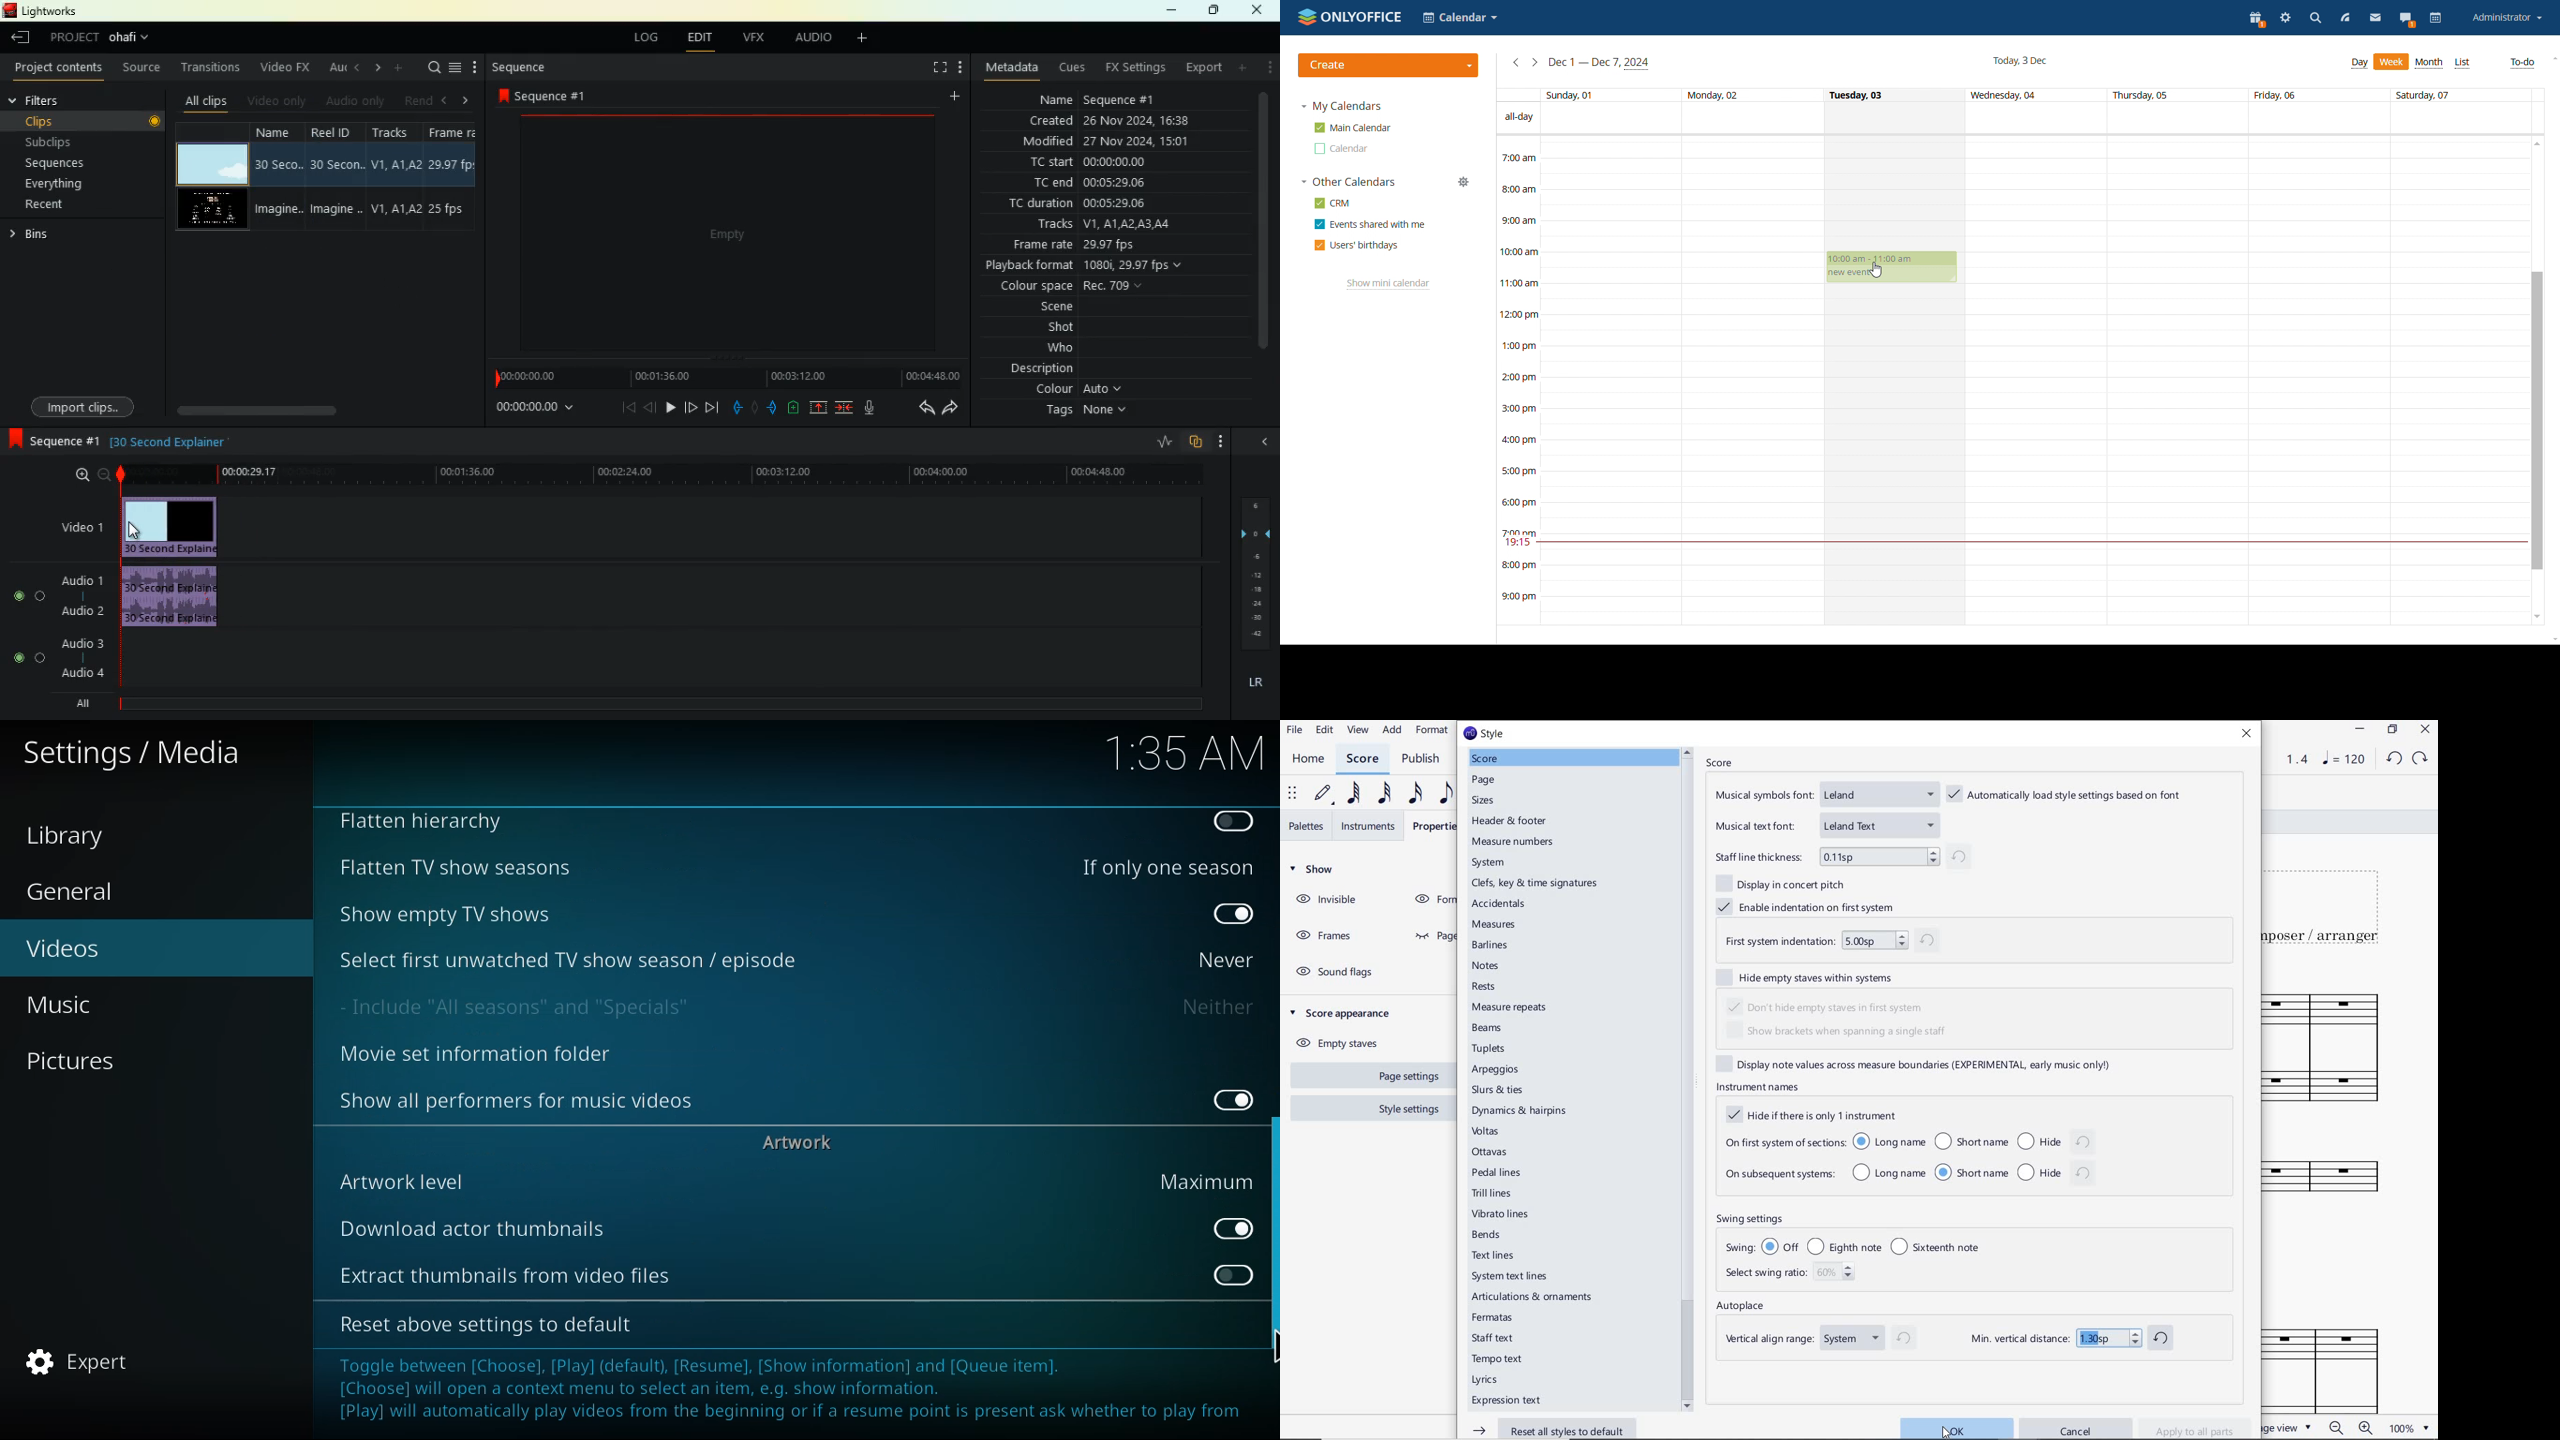 The image size is (2576, 1456). I want to click on back, so click(918, 408).